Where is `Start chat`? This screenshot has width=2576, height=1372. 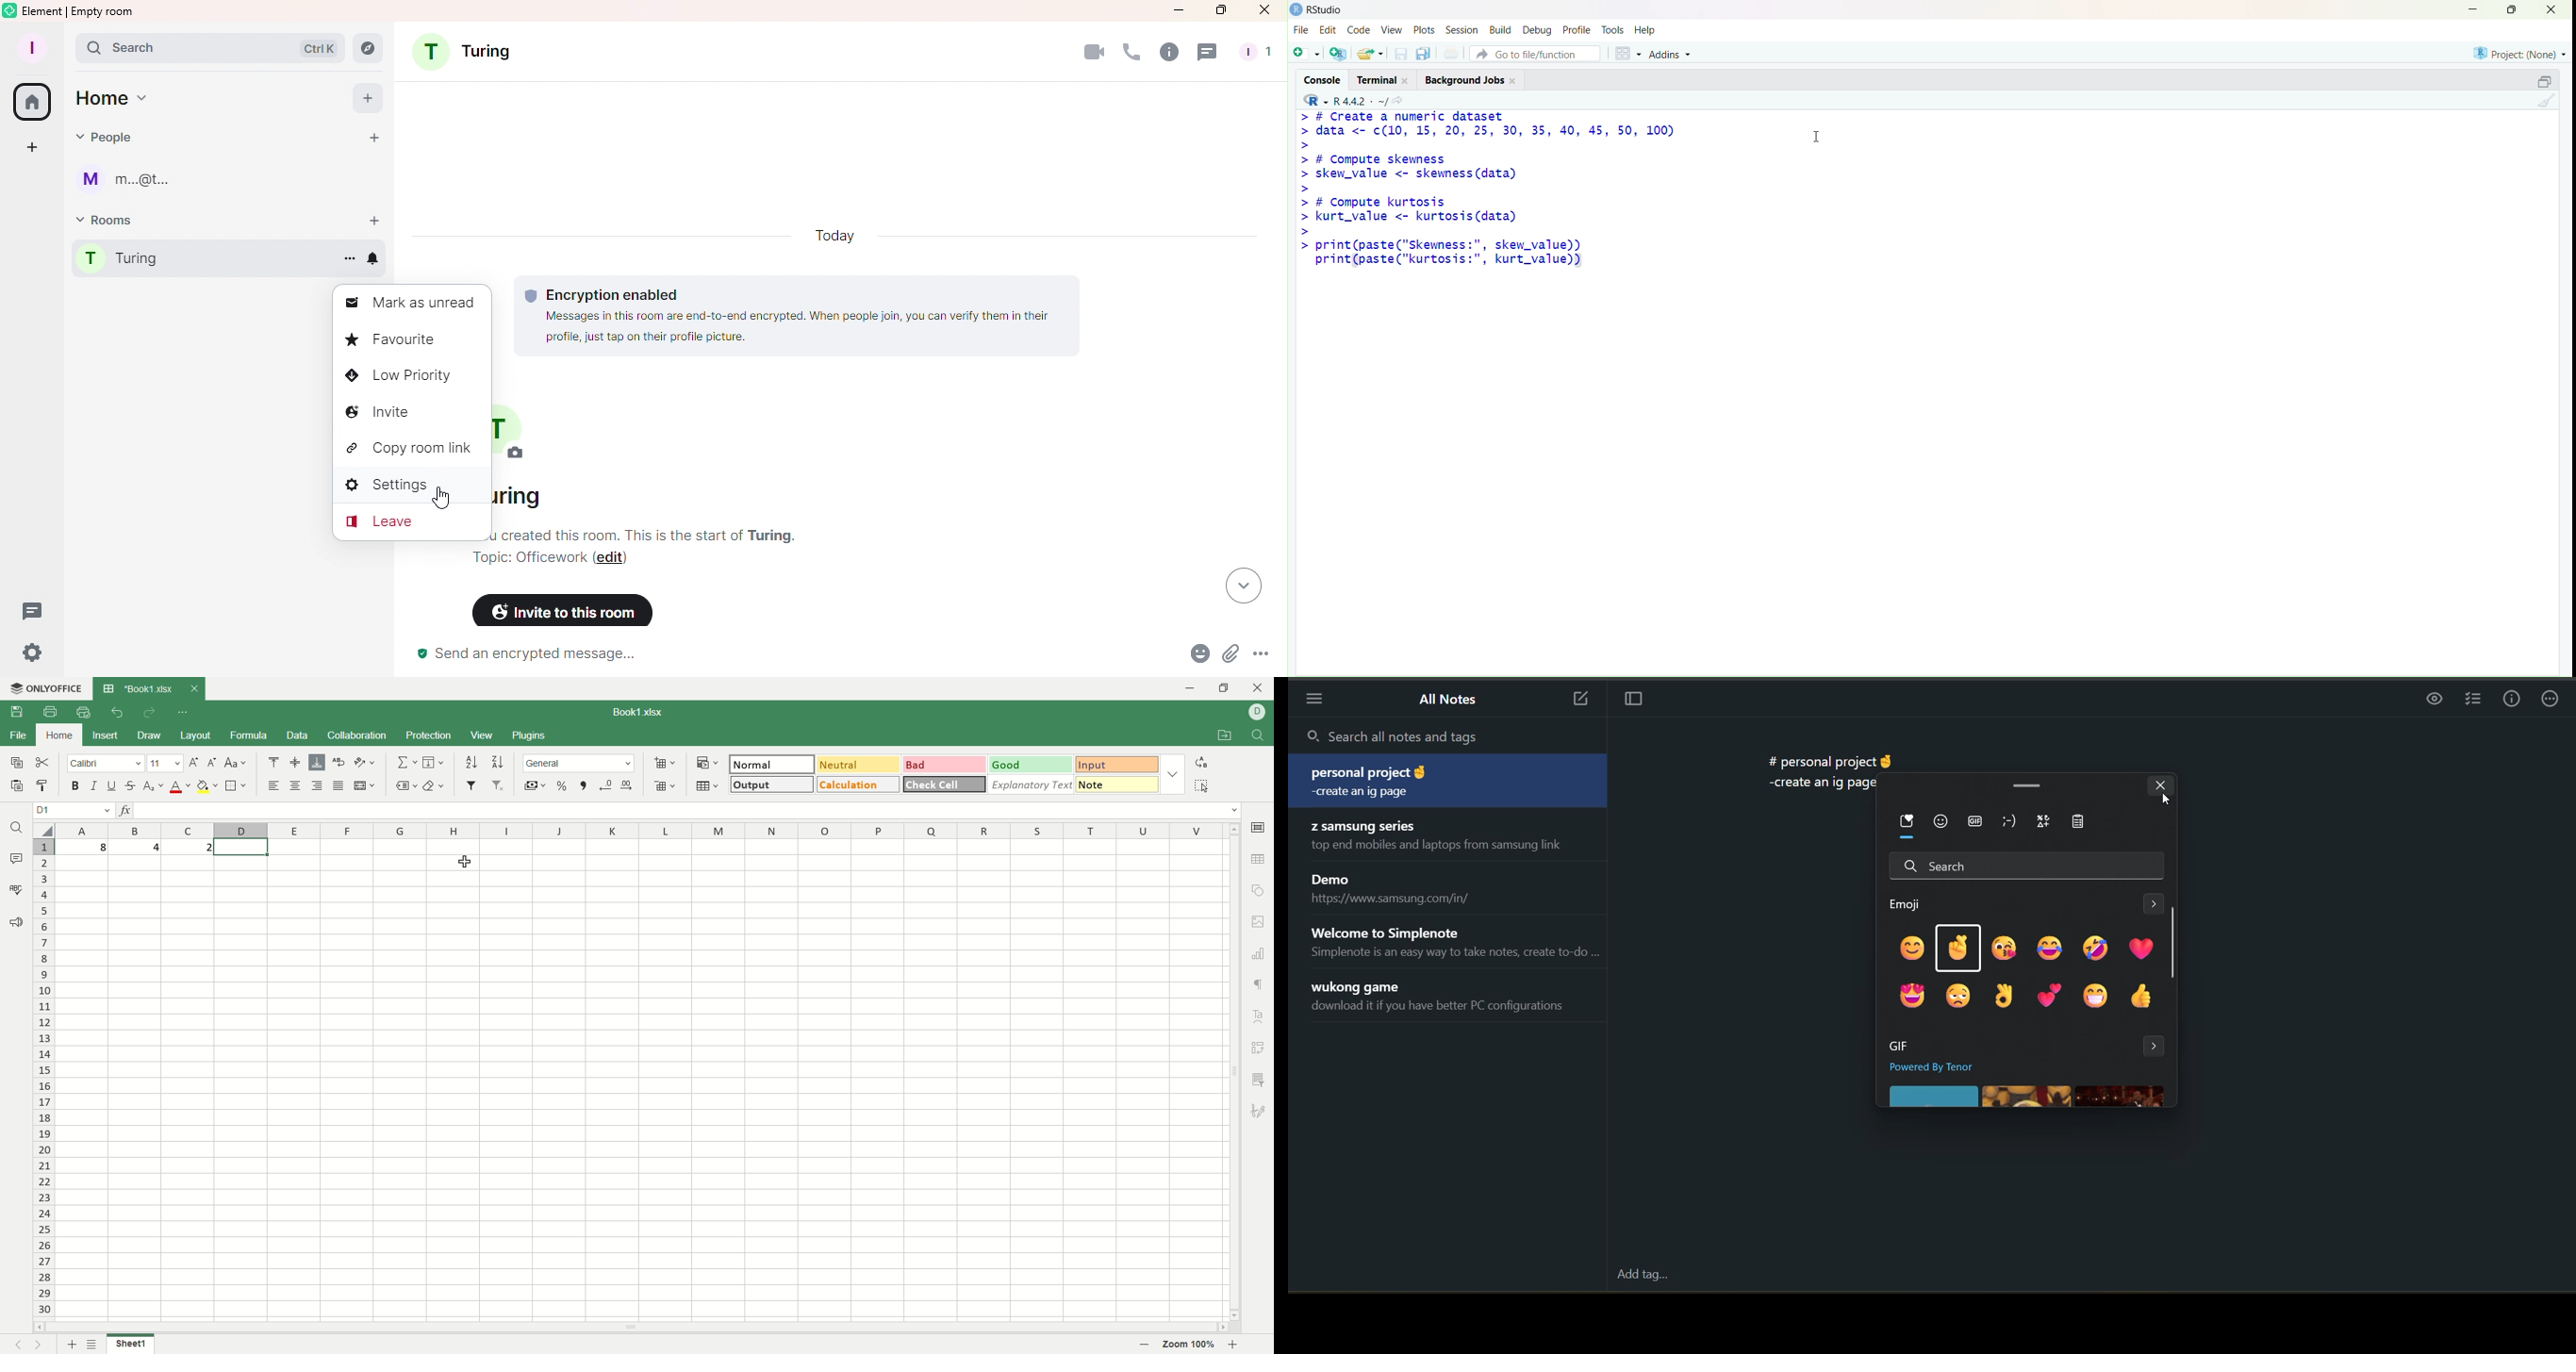
Start chat is located at coordinates (375, 139).